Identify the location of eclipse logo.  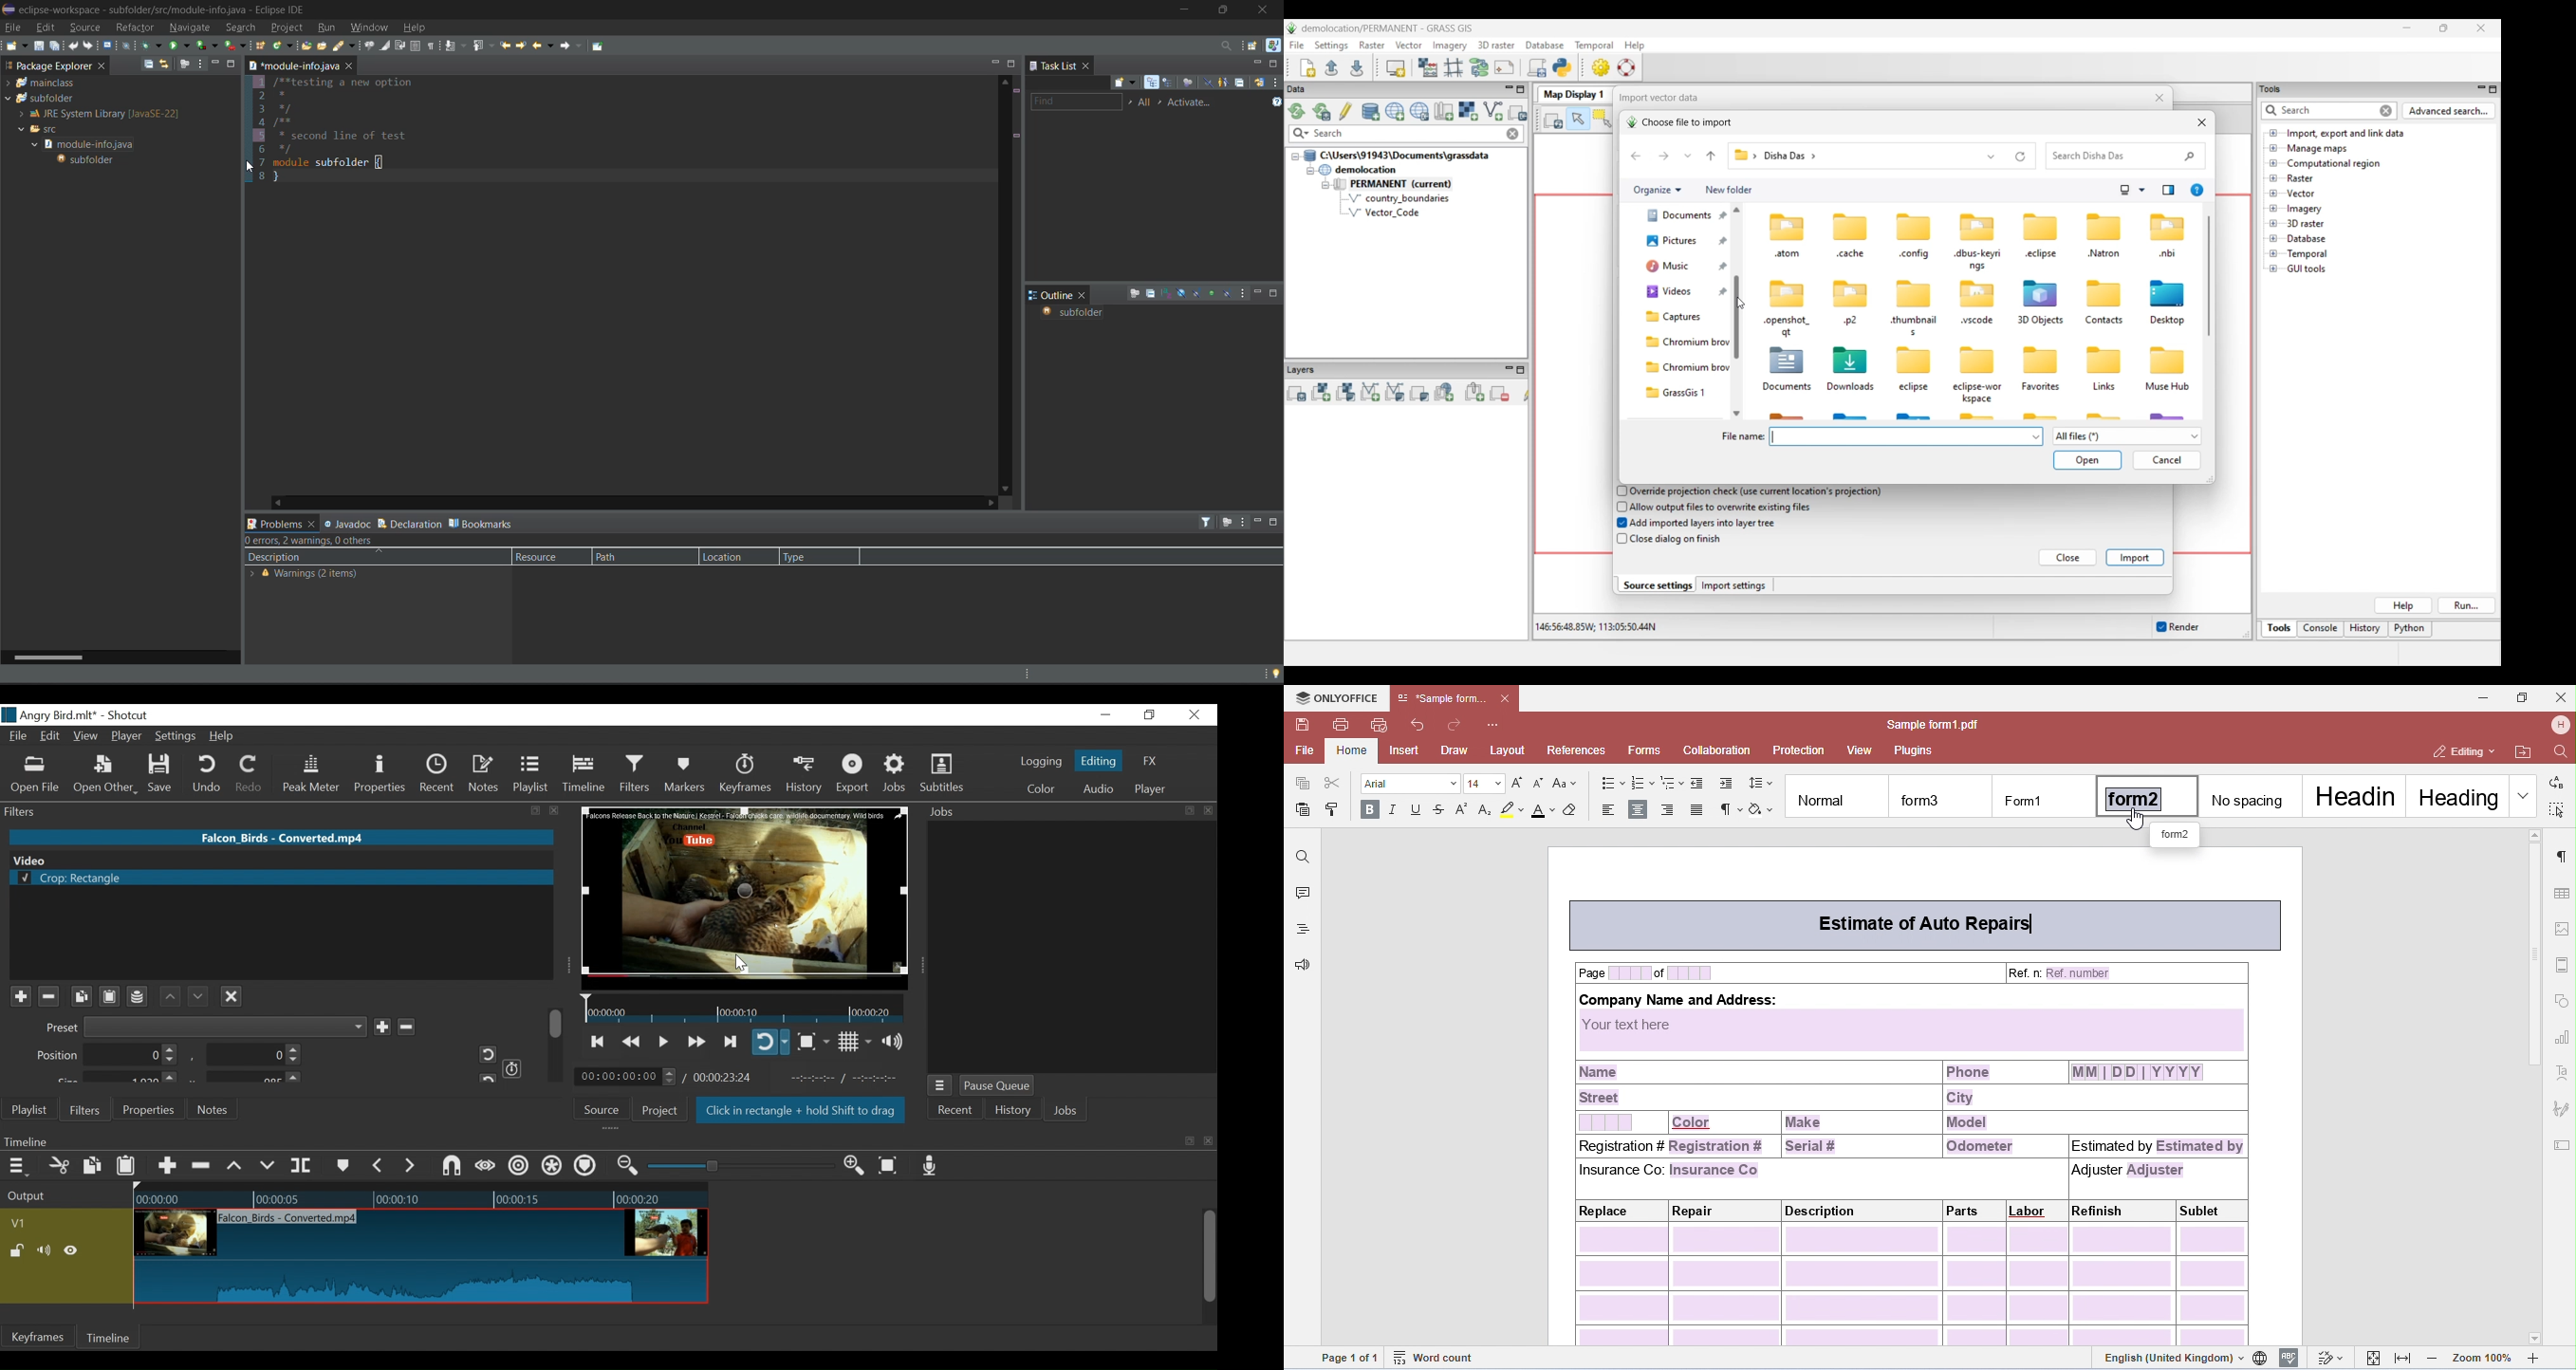
(8, 7).